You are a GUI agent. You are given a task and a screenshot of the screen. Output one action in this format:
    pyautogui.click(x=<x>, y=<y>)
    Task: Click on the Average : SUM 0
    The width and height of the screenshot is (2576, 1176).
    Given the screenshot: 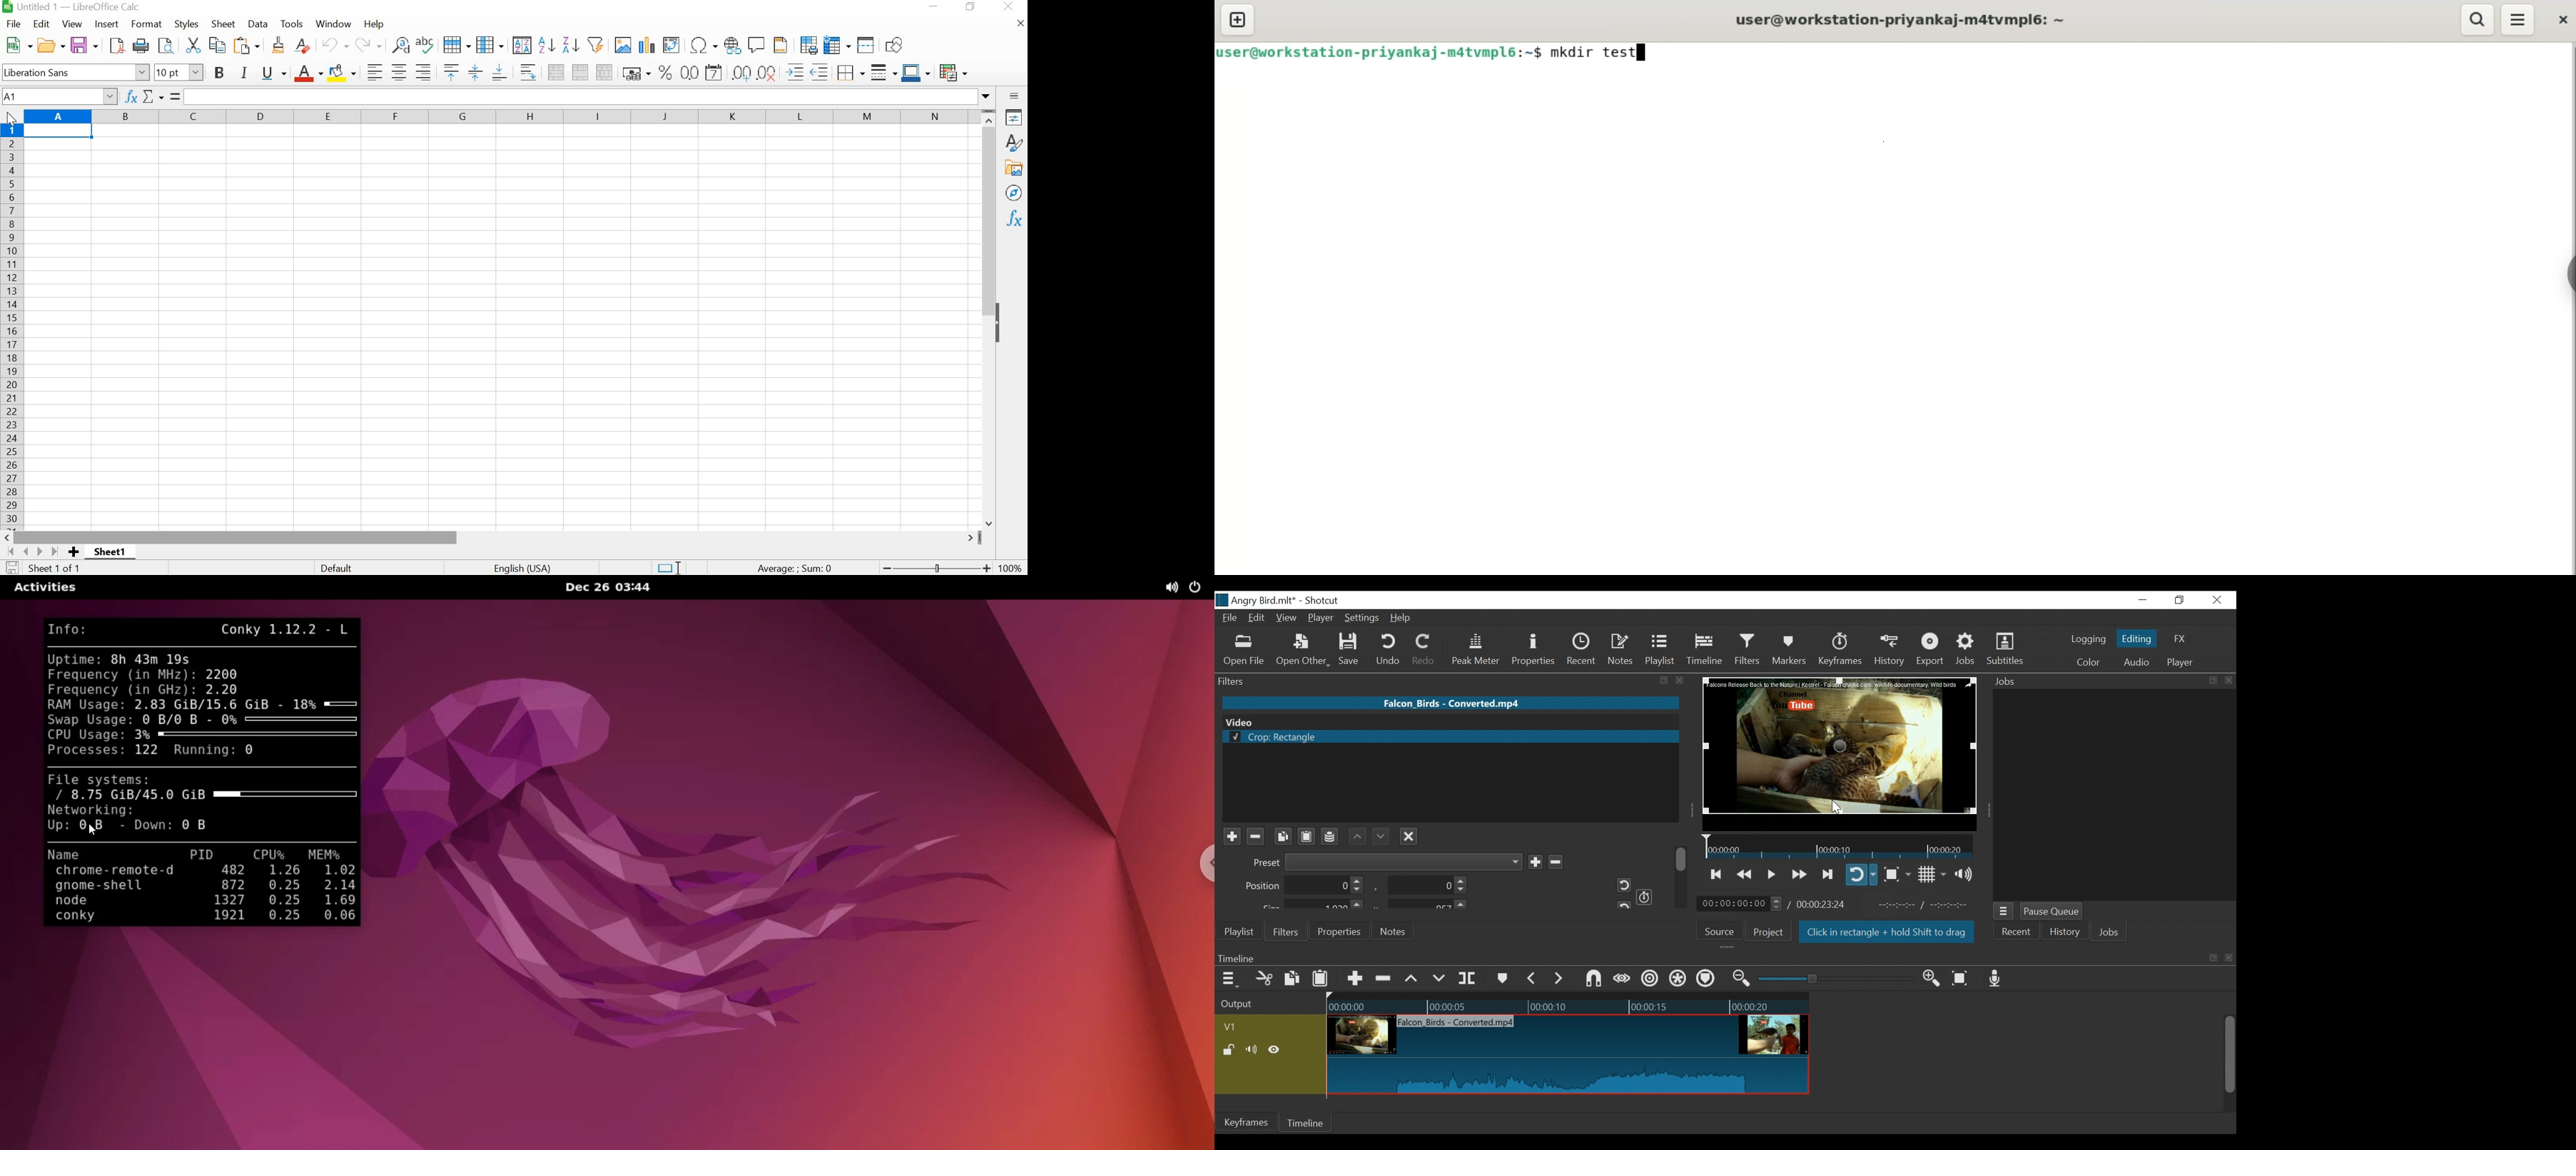 What is the action you would take?
    pyautogui.click(x=799, y=568)
    